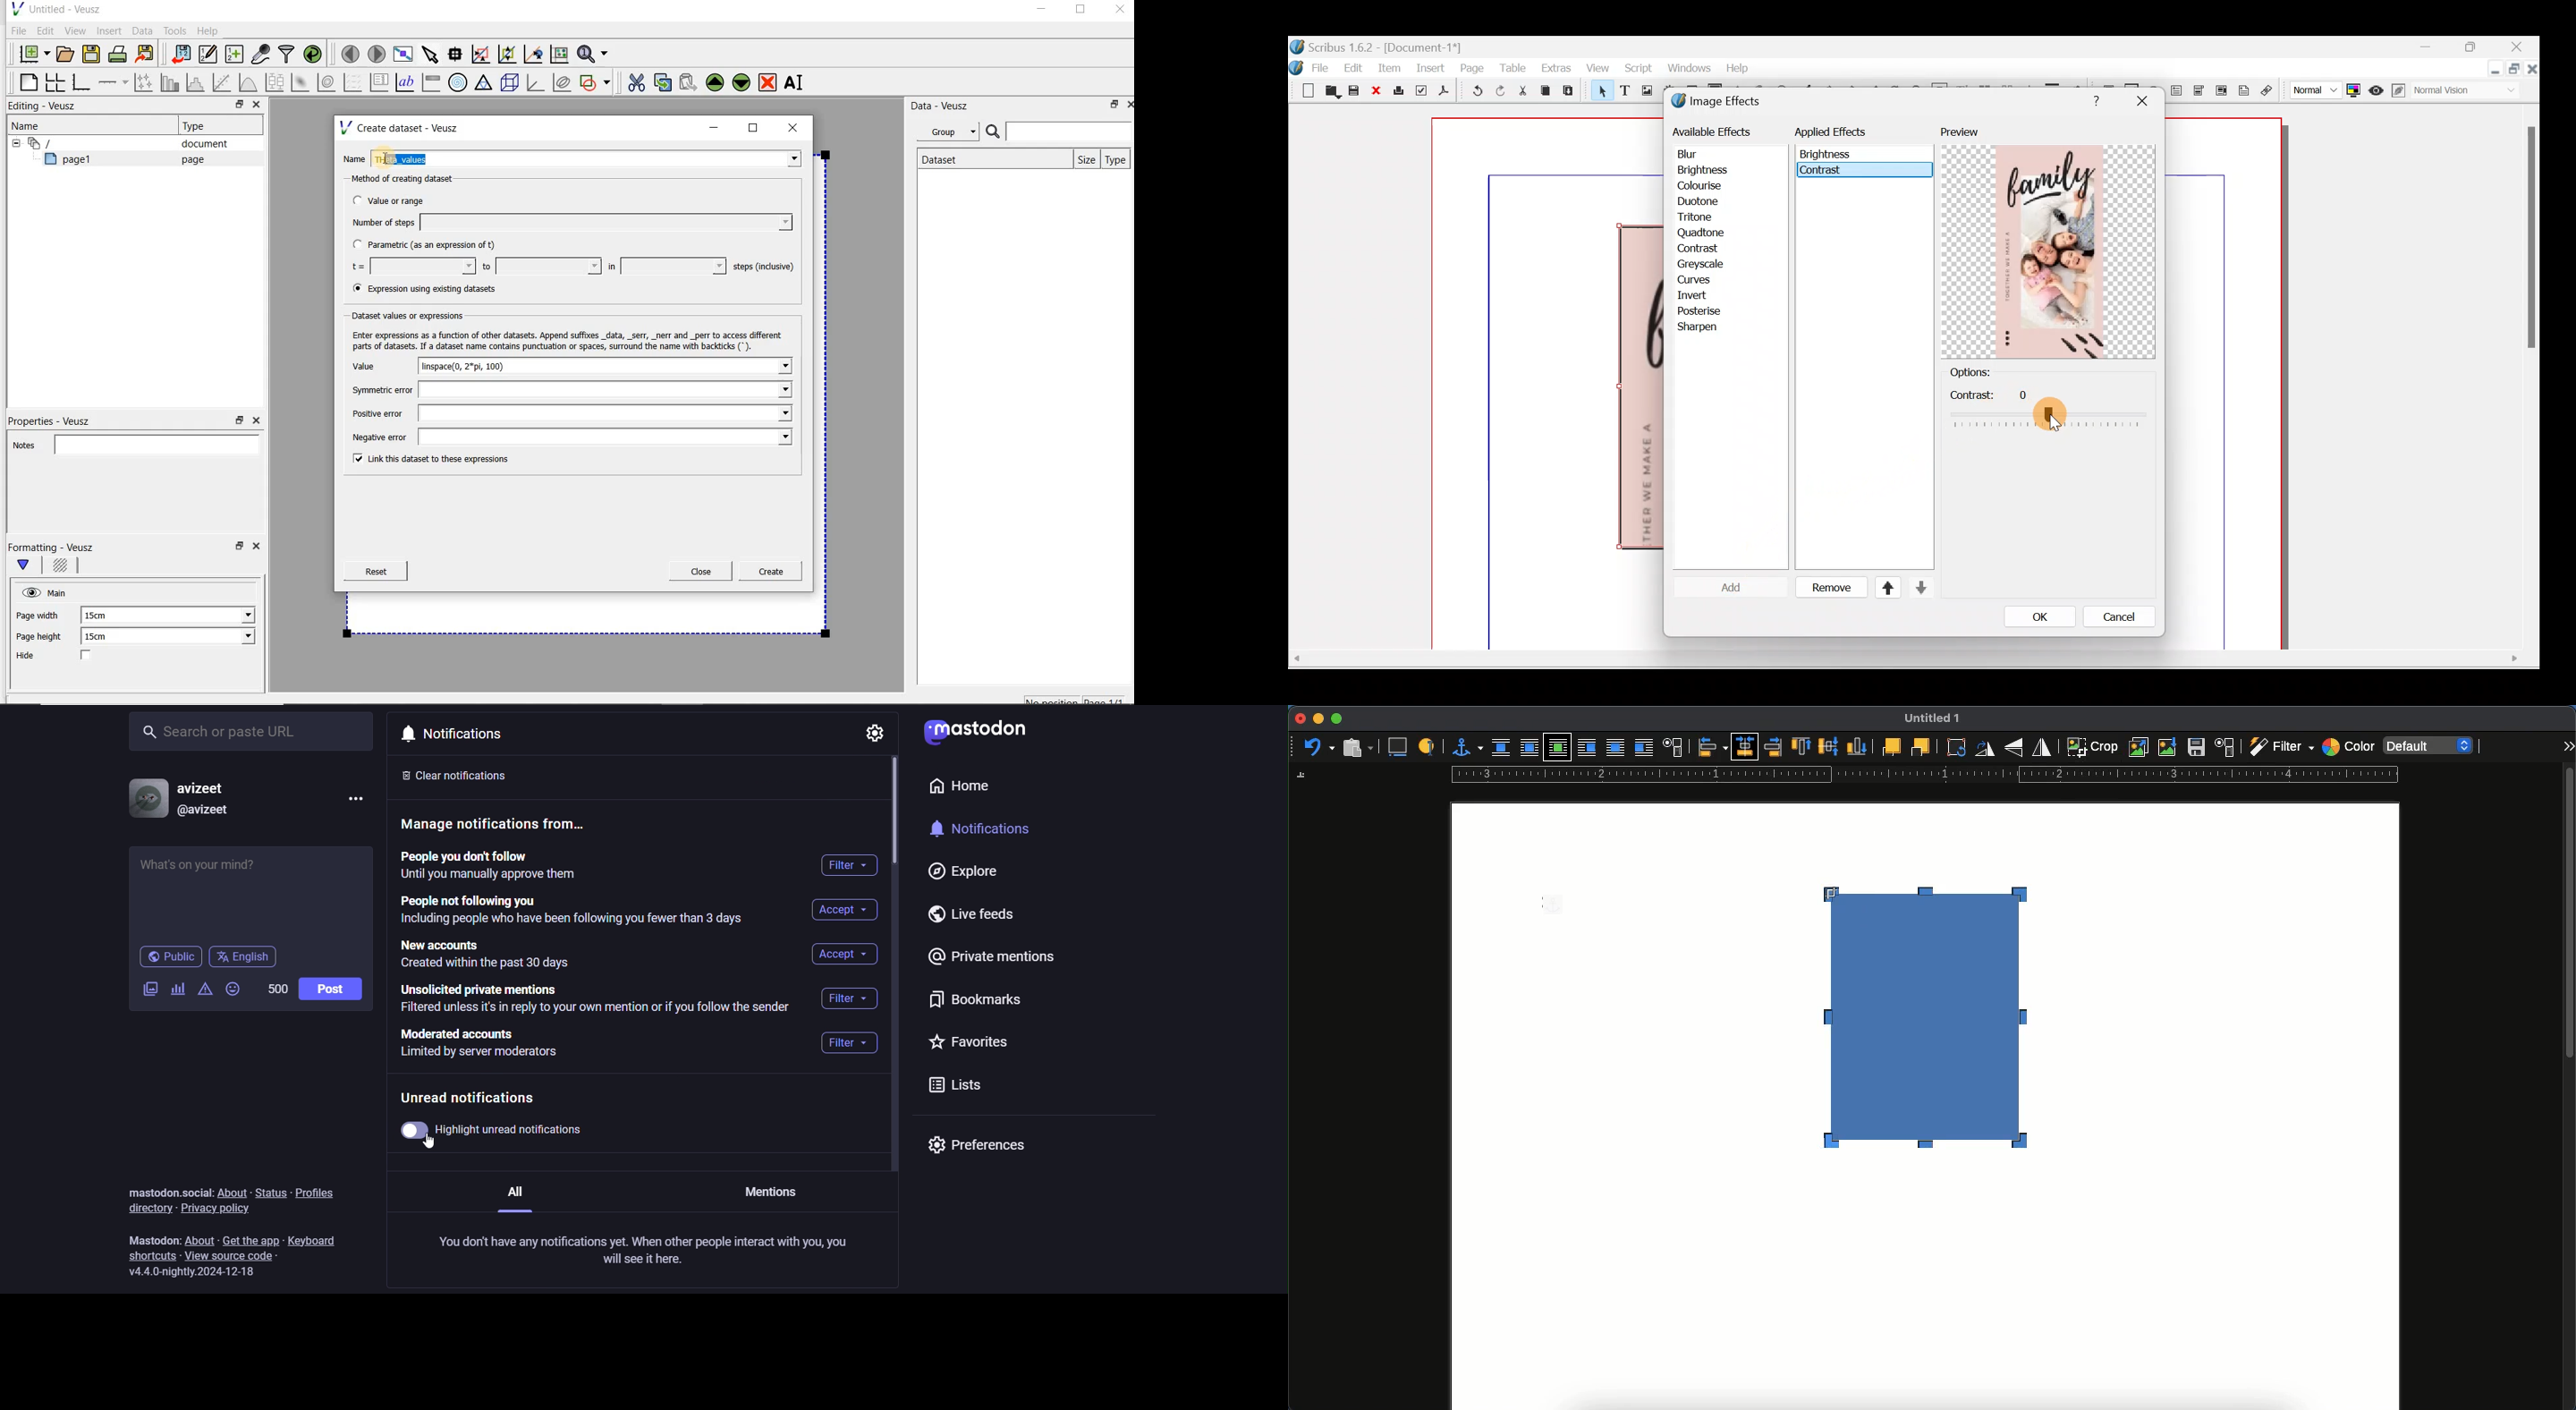 The image size is (2576, 1428). What do you see at coordinates (2378, 87) in the screenshot?
I see `Preview mode` at bounding box center [2378, 87].